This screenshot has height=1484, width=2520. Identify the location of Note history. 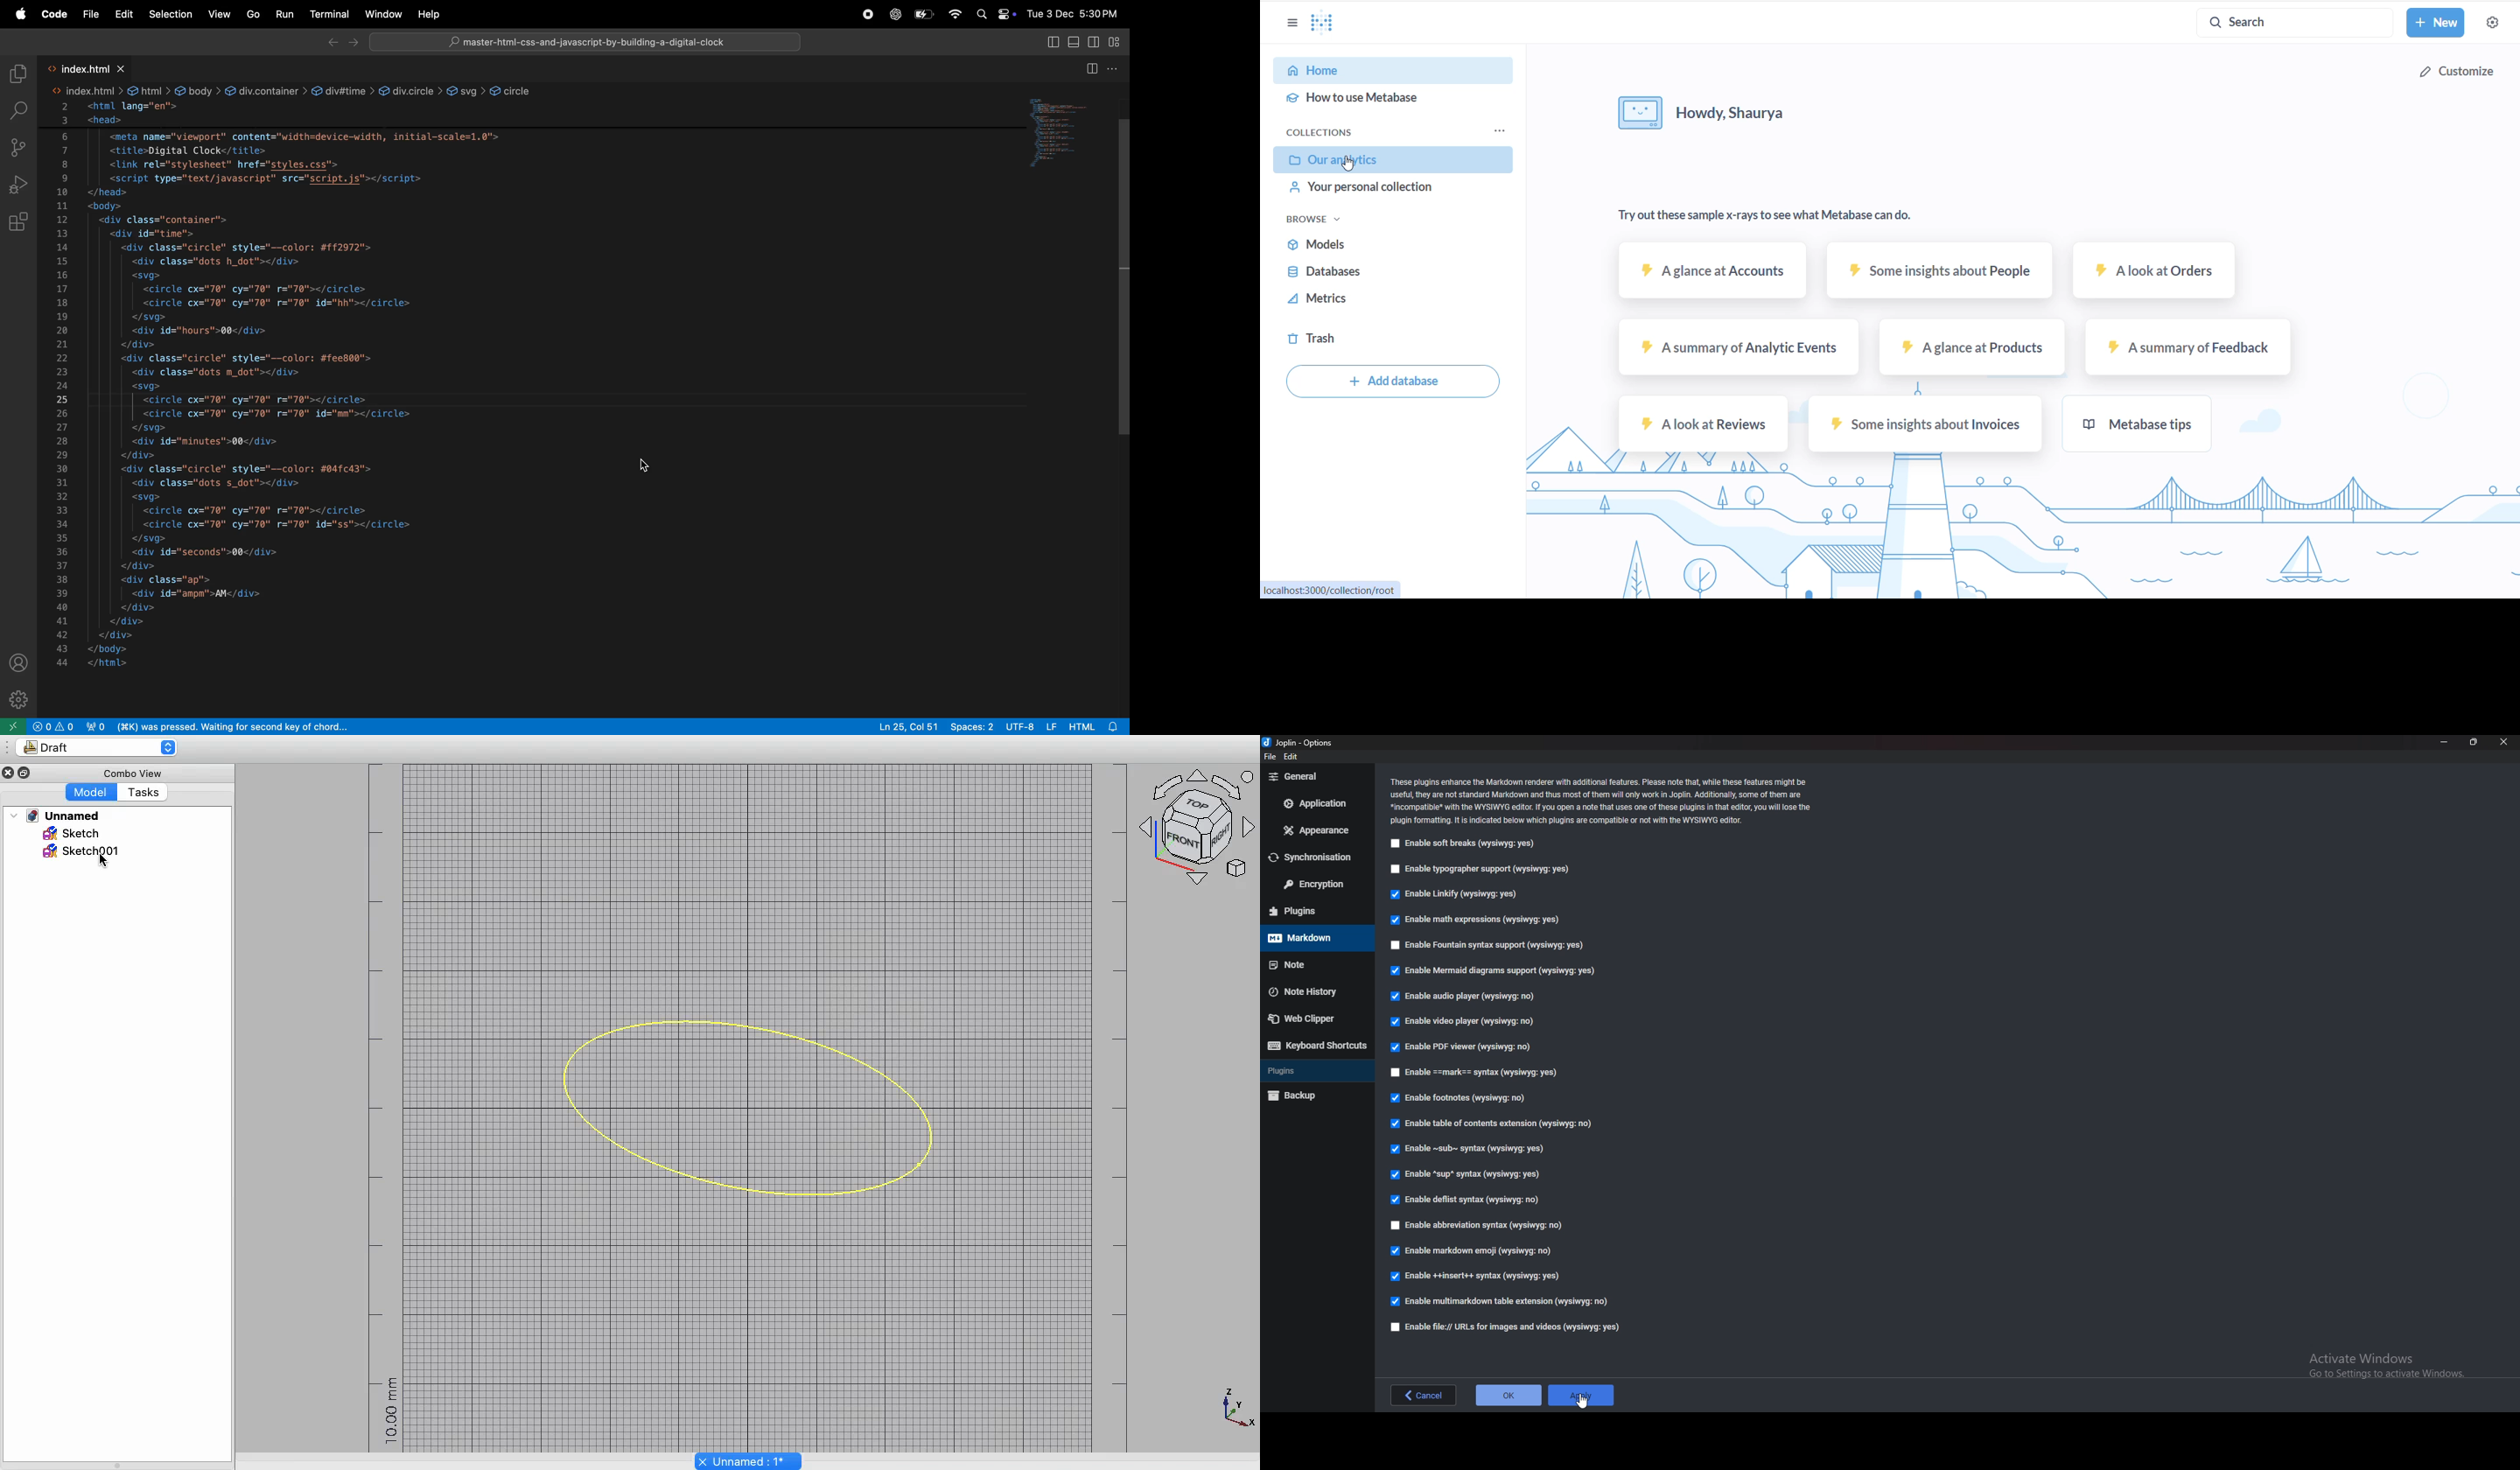
(1312, 991).